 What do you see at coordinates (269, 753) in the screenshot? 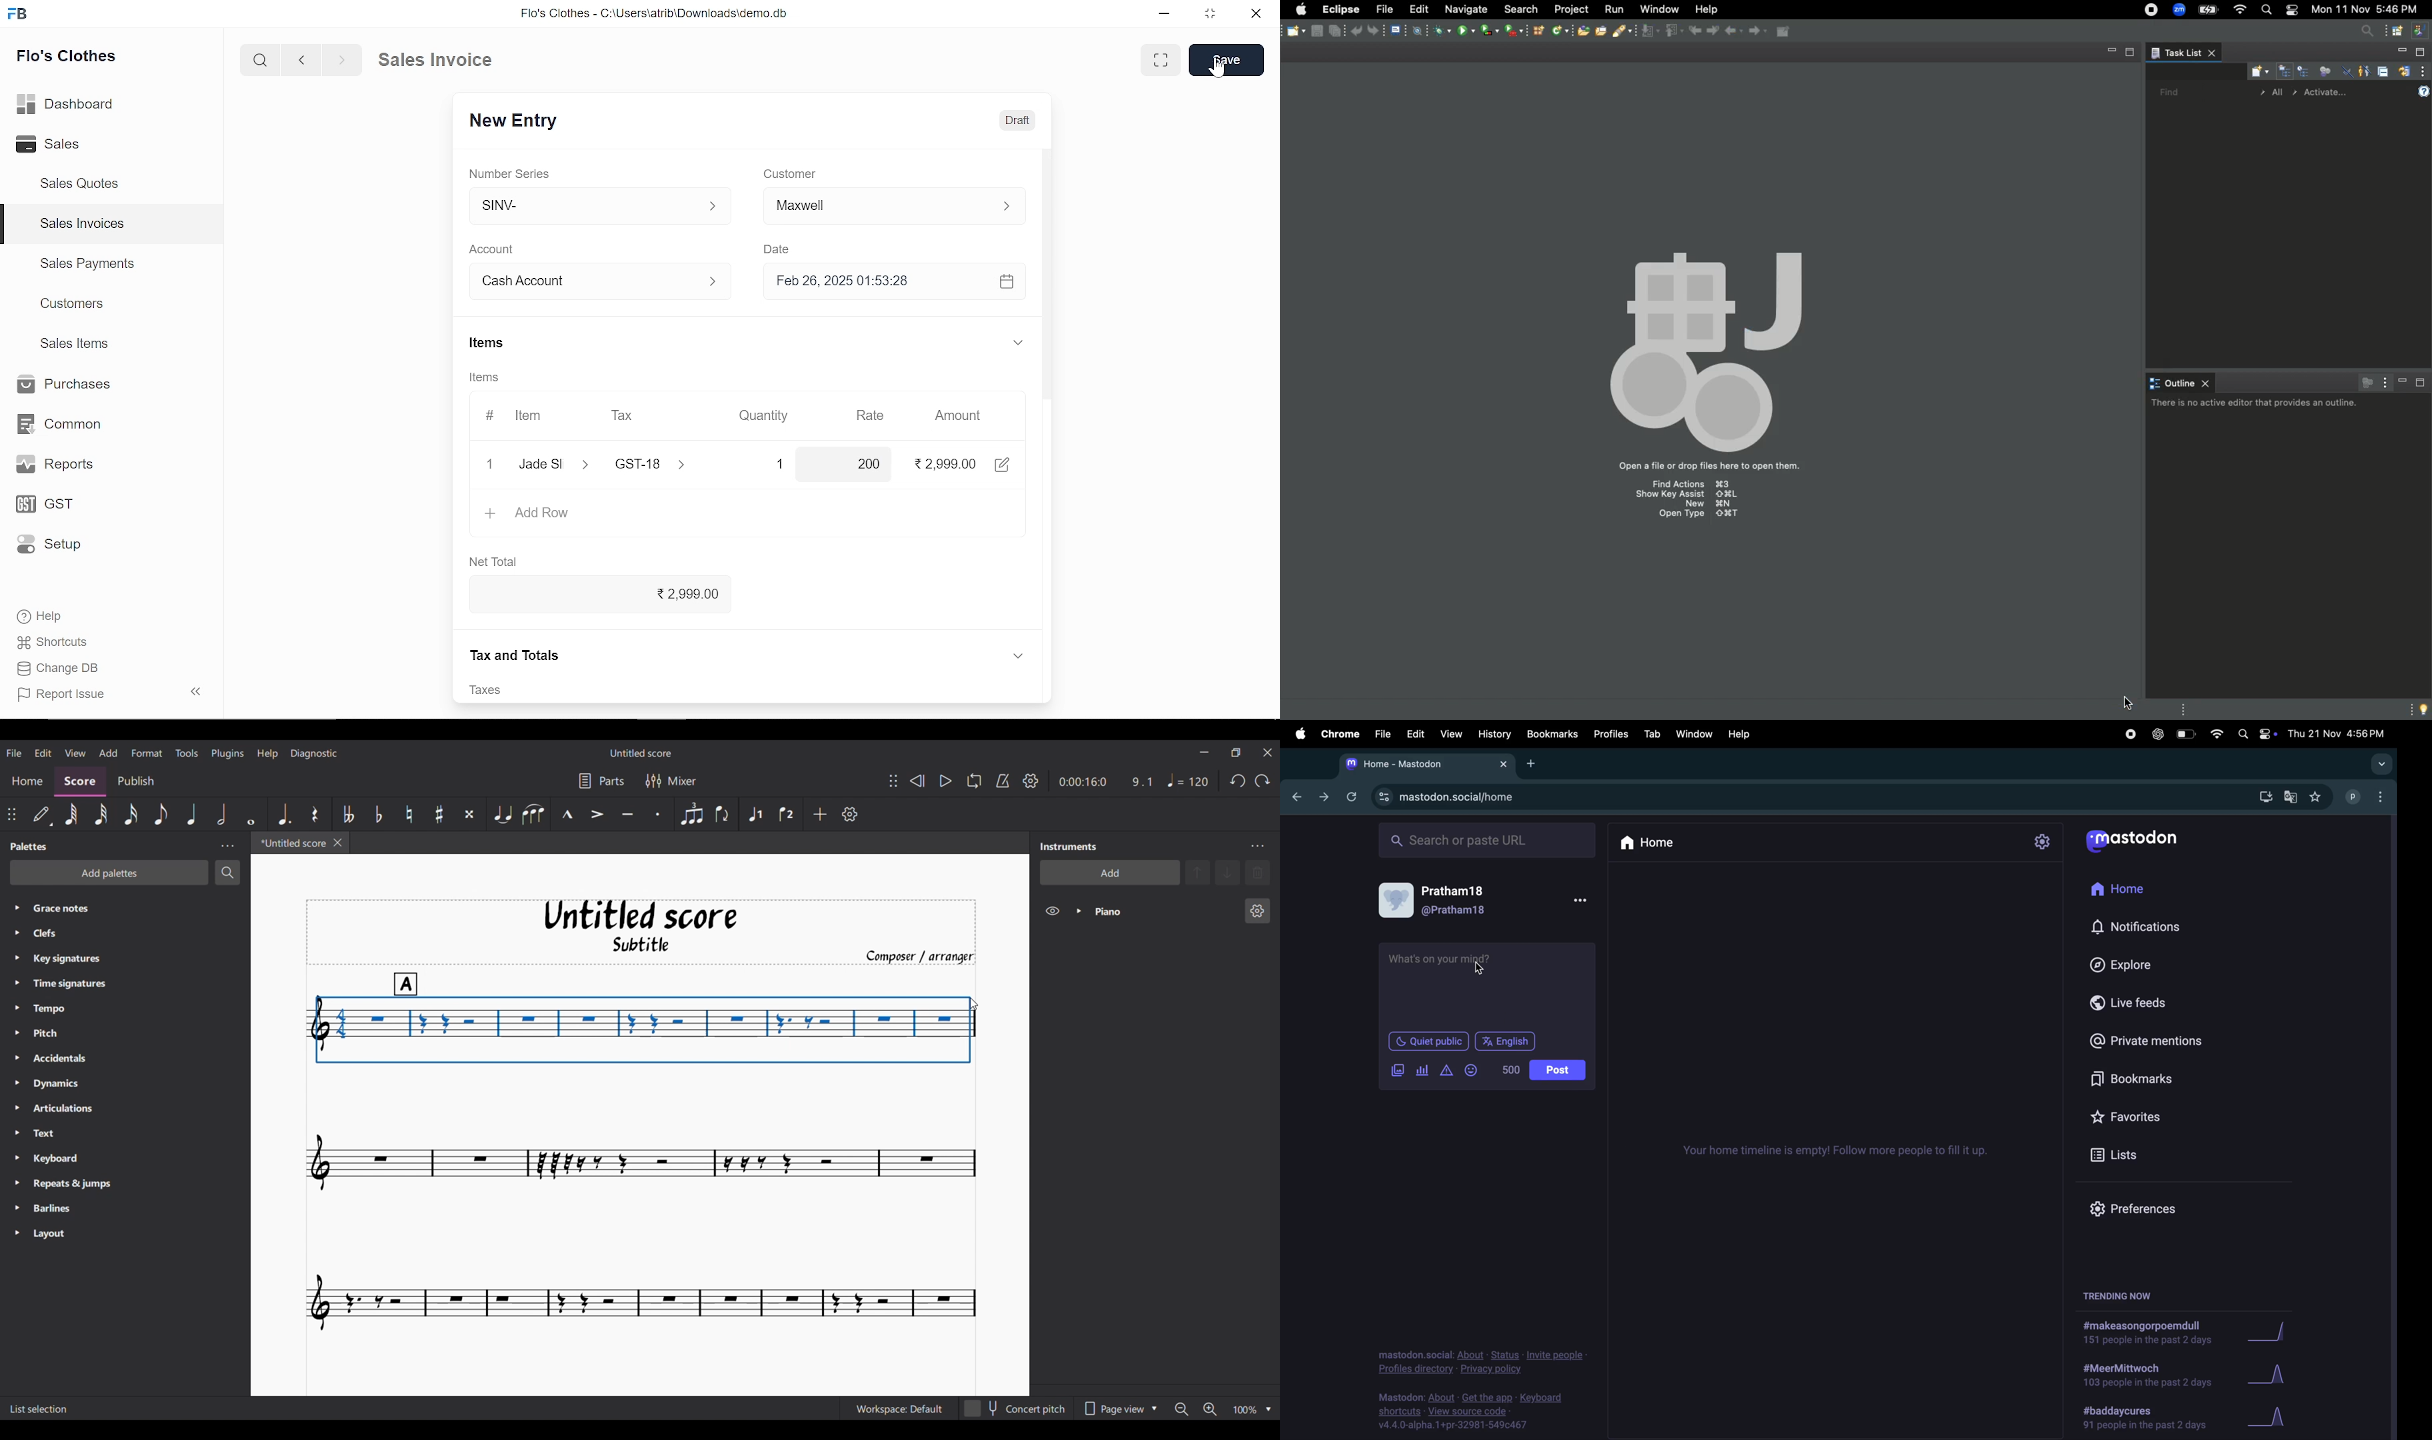
I see `Help menu` at bounding box center [269, 753].